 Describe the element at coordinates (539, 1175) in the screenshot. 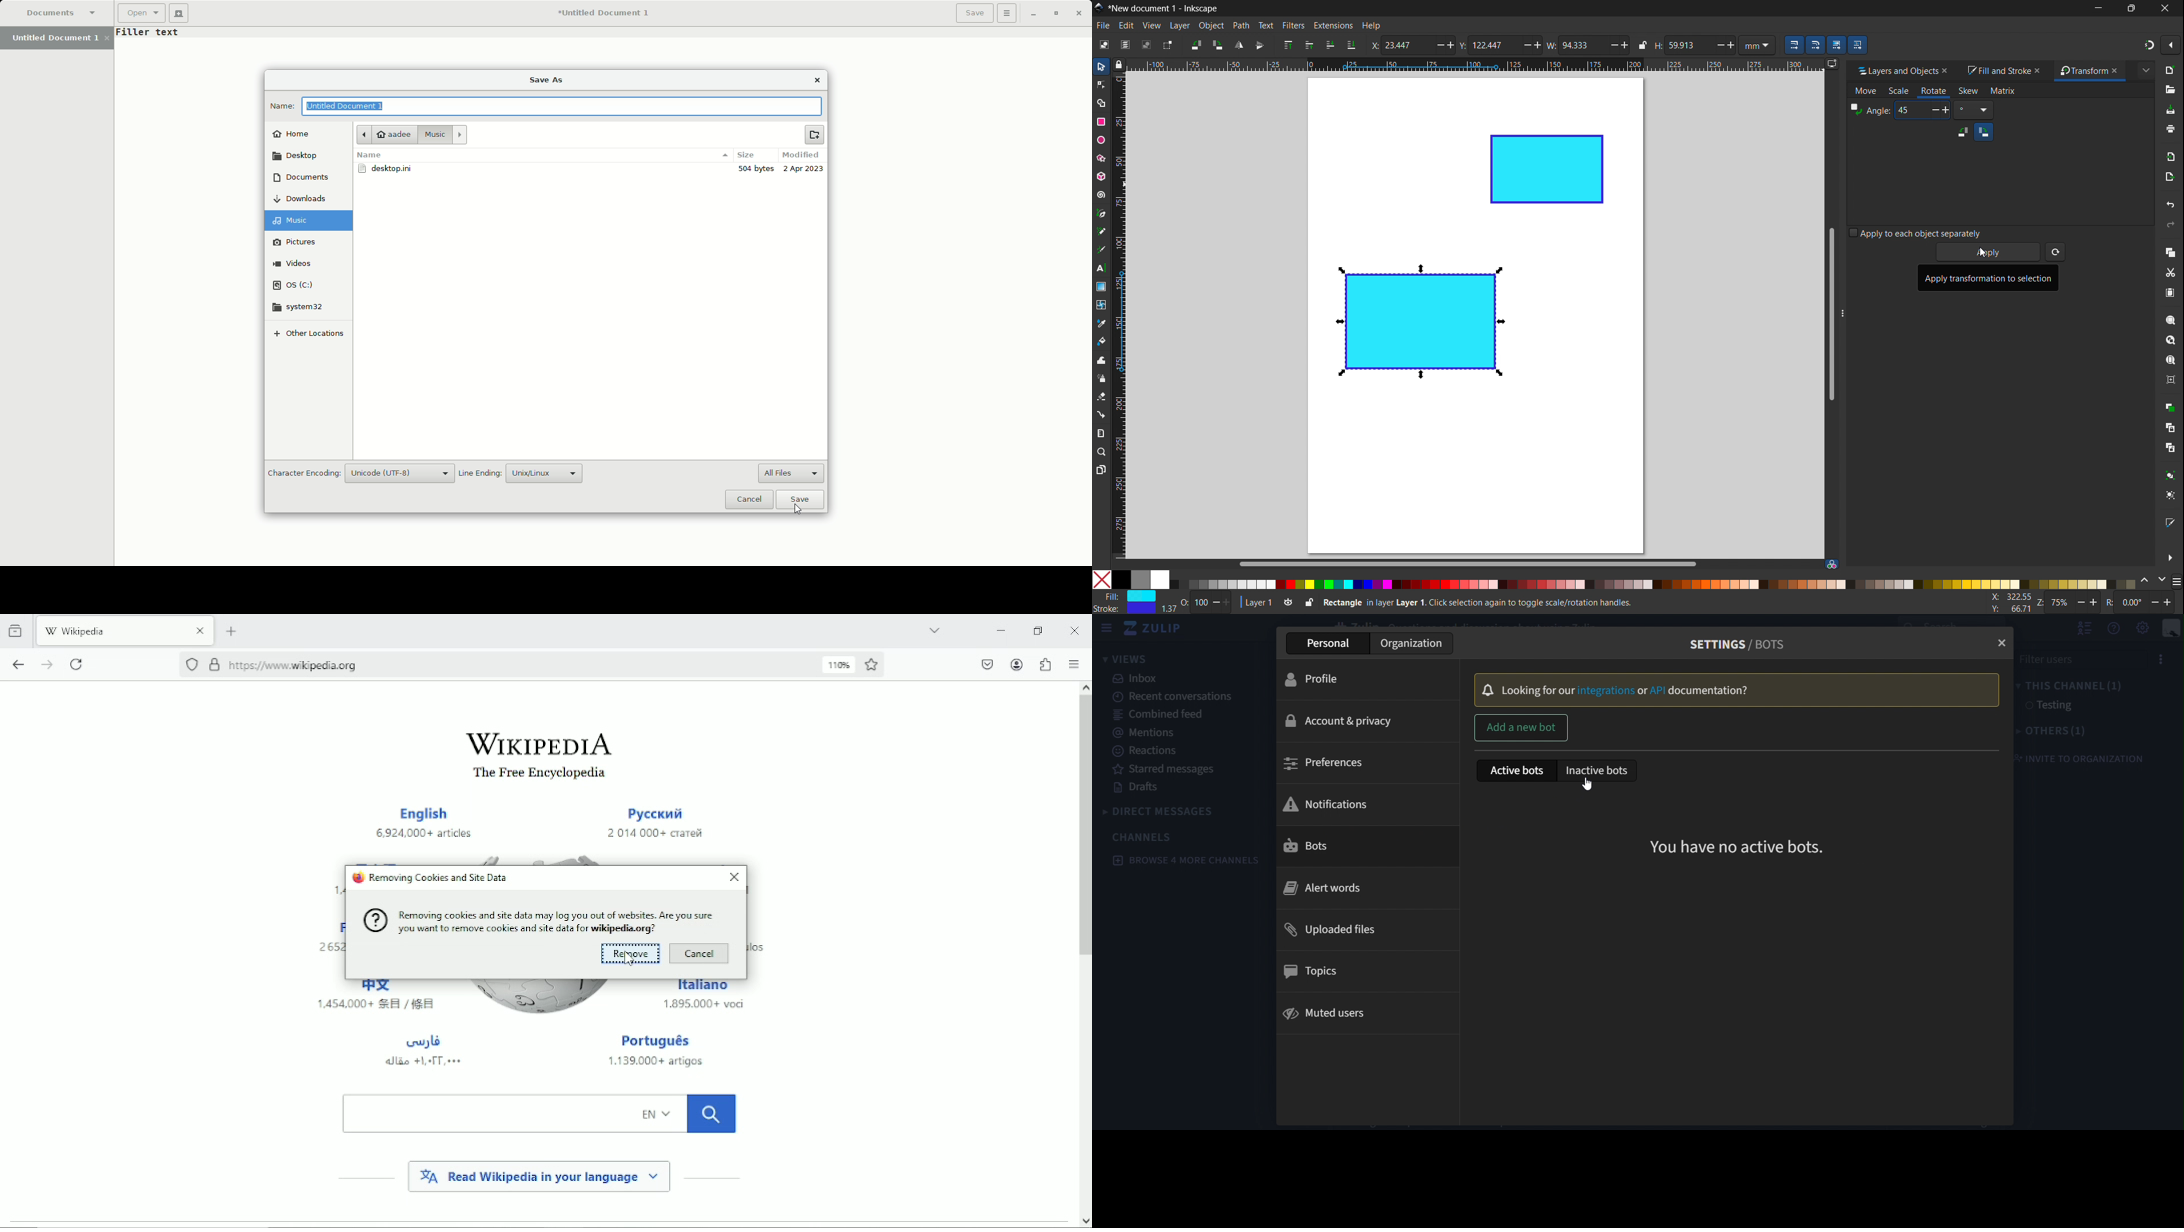

I see `read wikipedia in your language` at that location.